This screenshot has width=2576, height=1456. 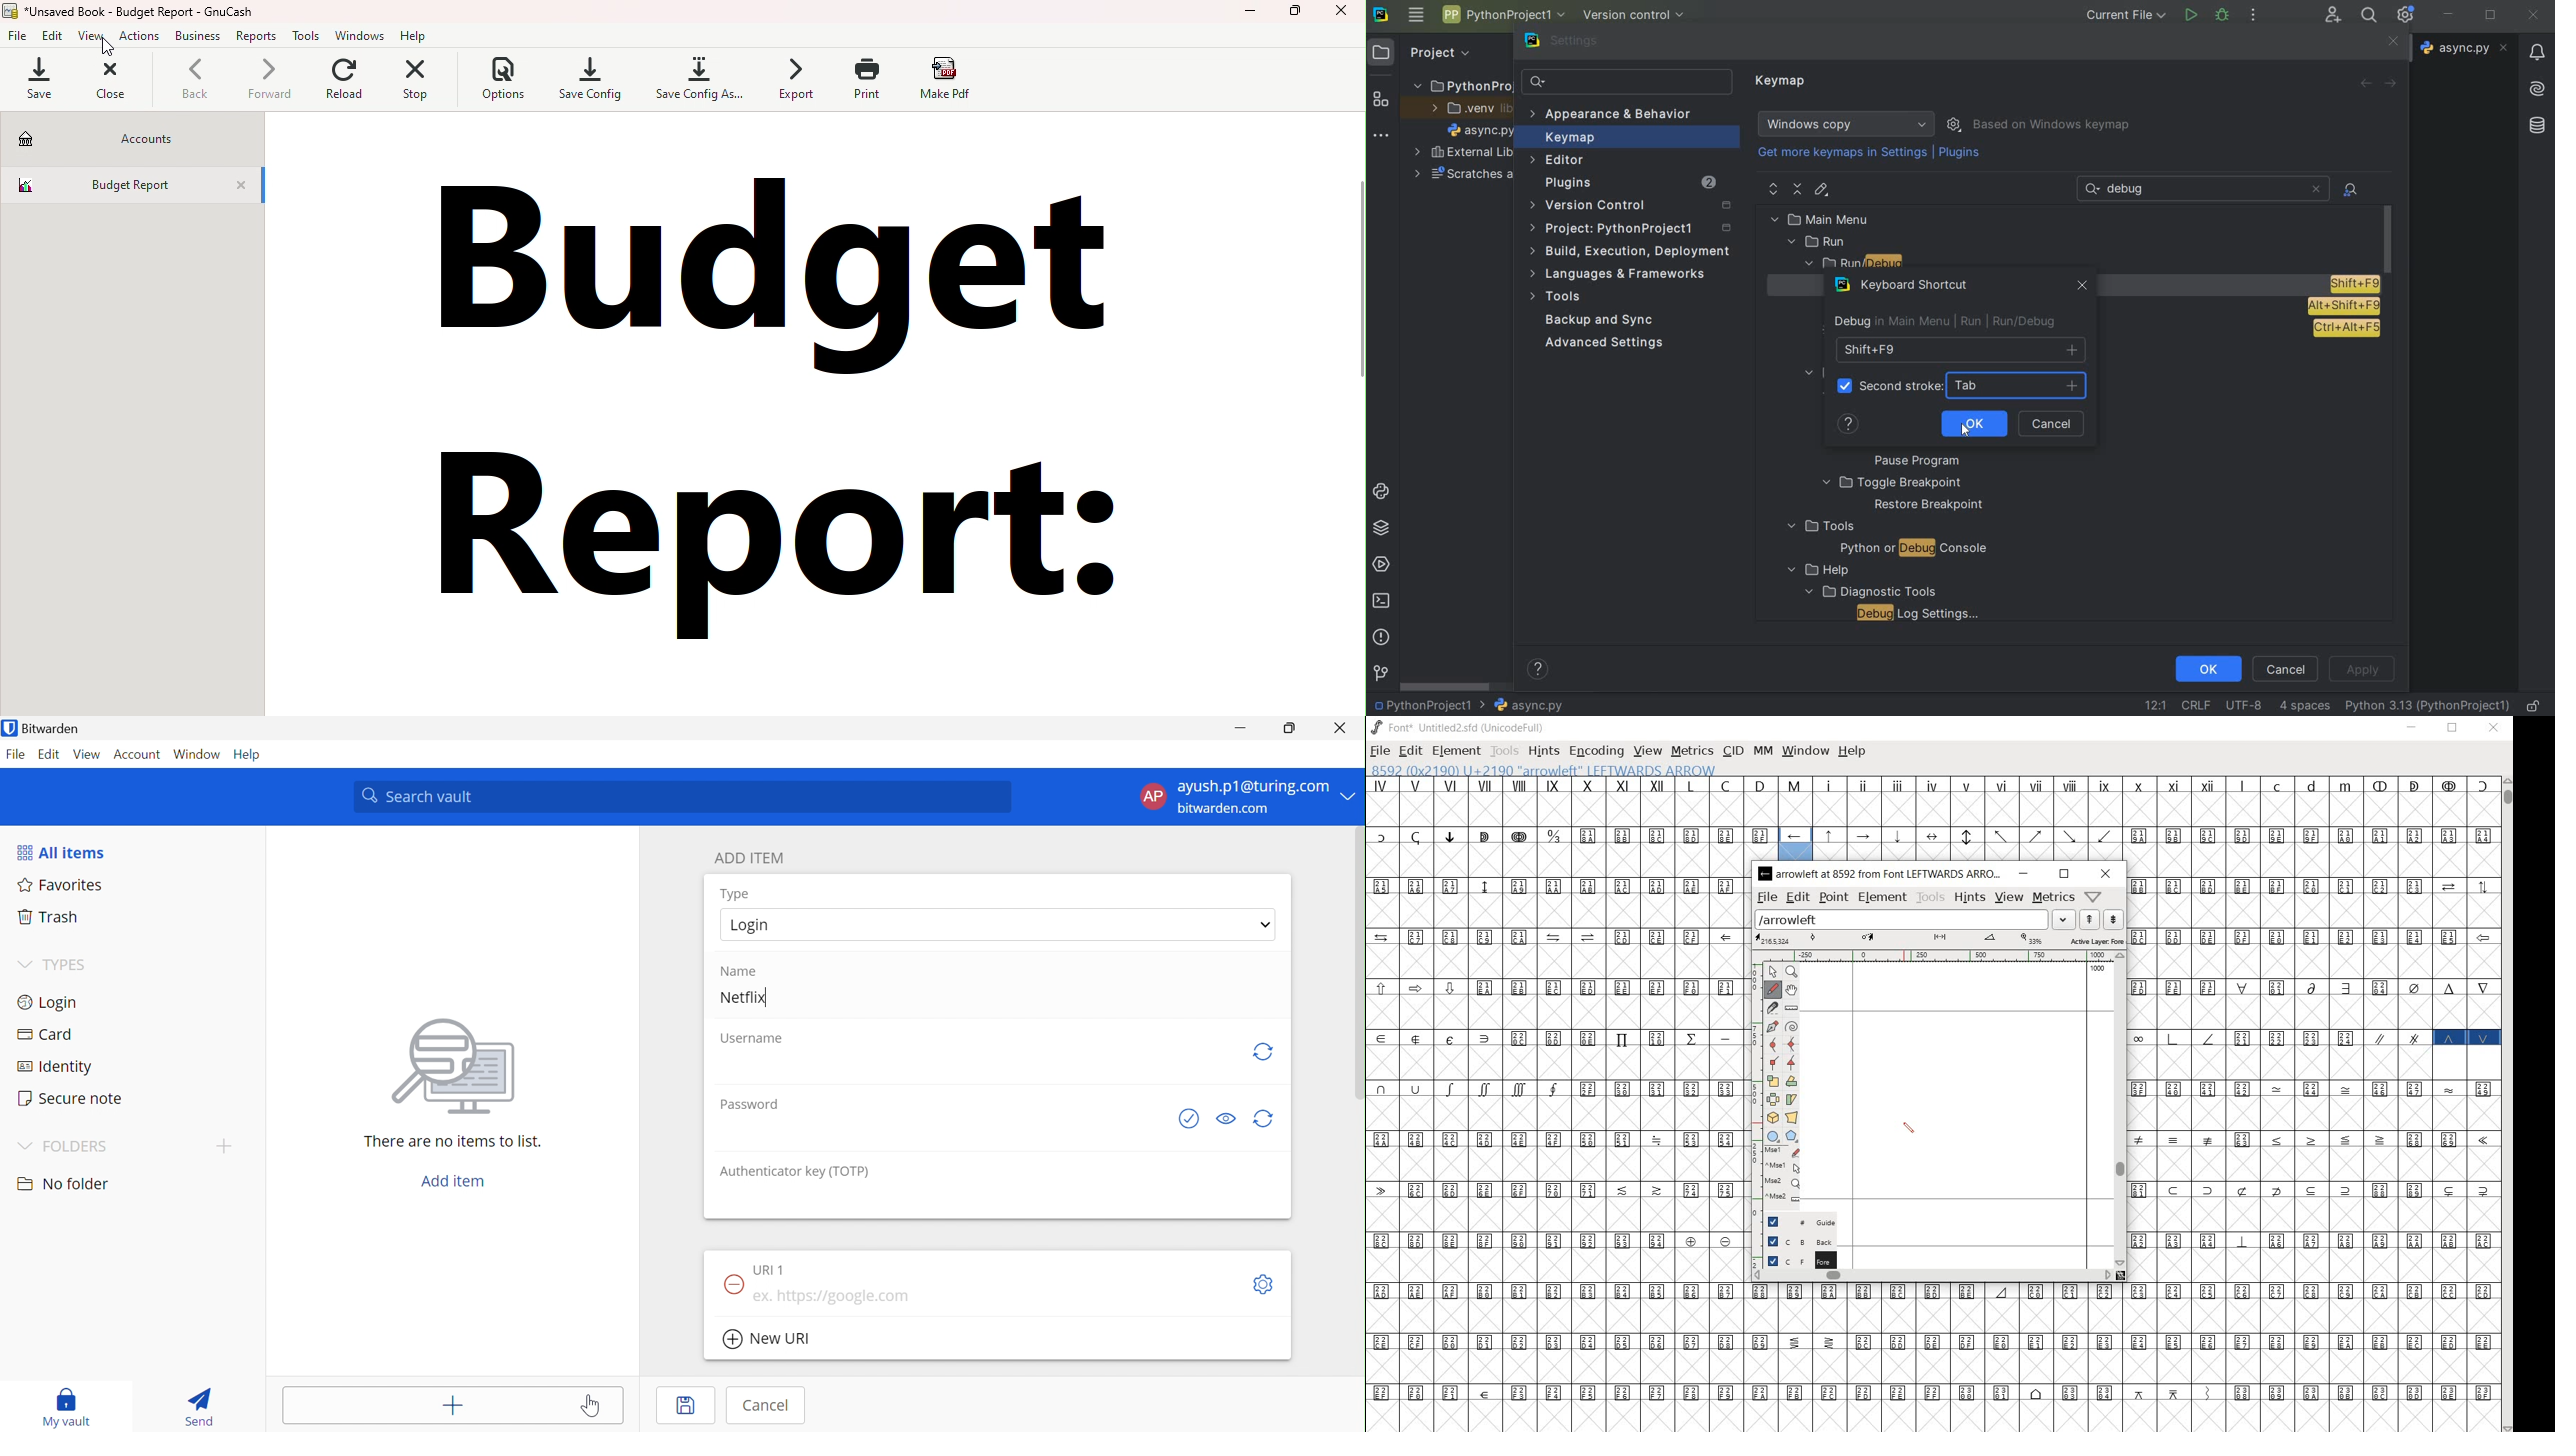 What do you see at coordinates (448, 1070) in the screenshot?
I see `image` at bounding box center [448, 1070].